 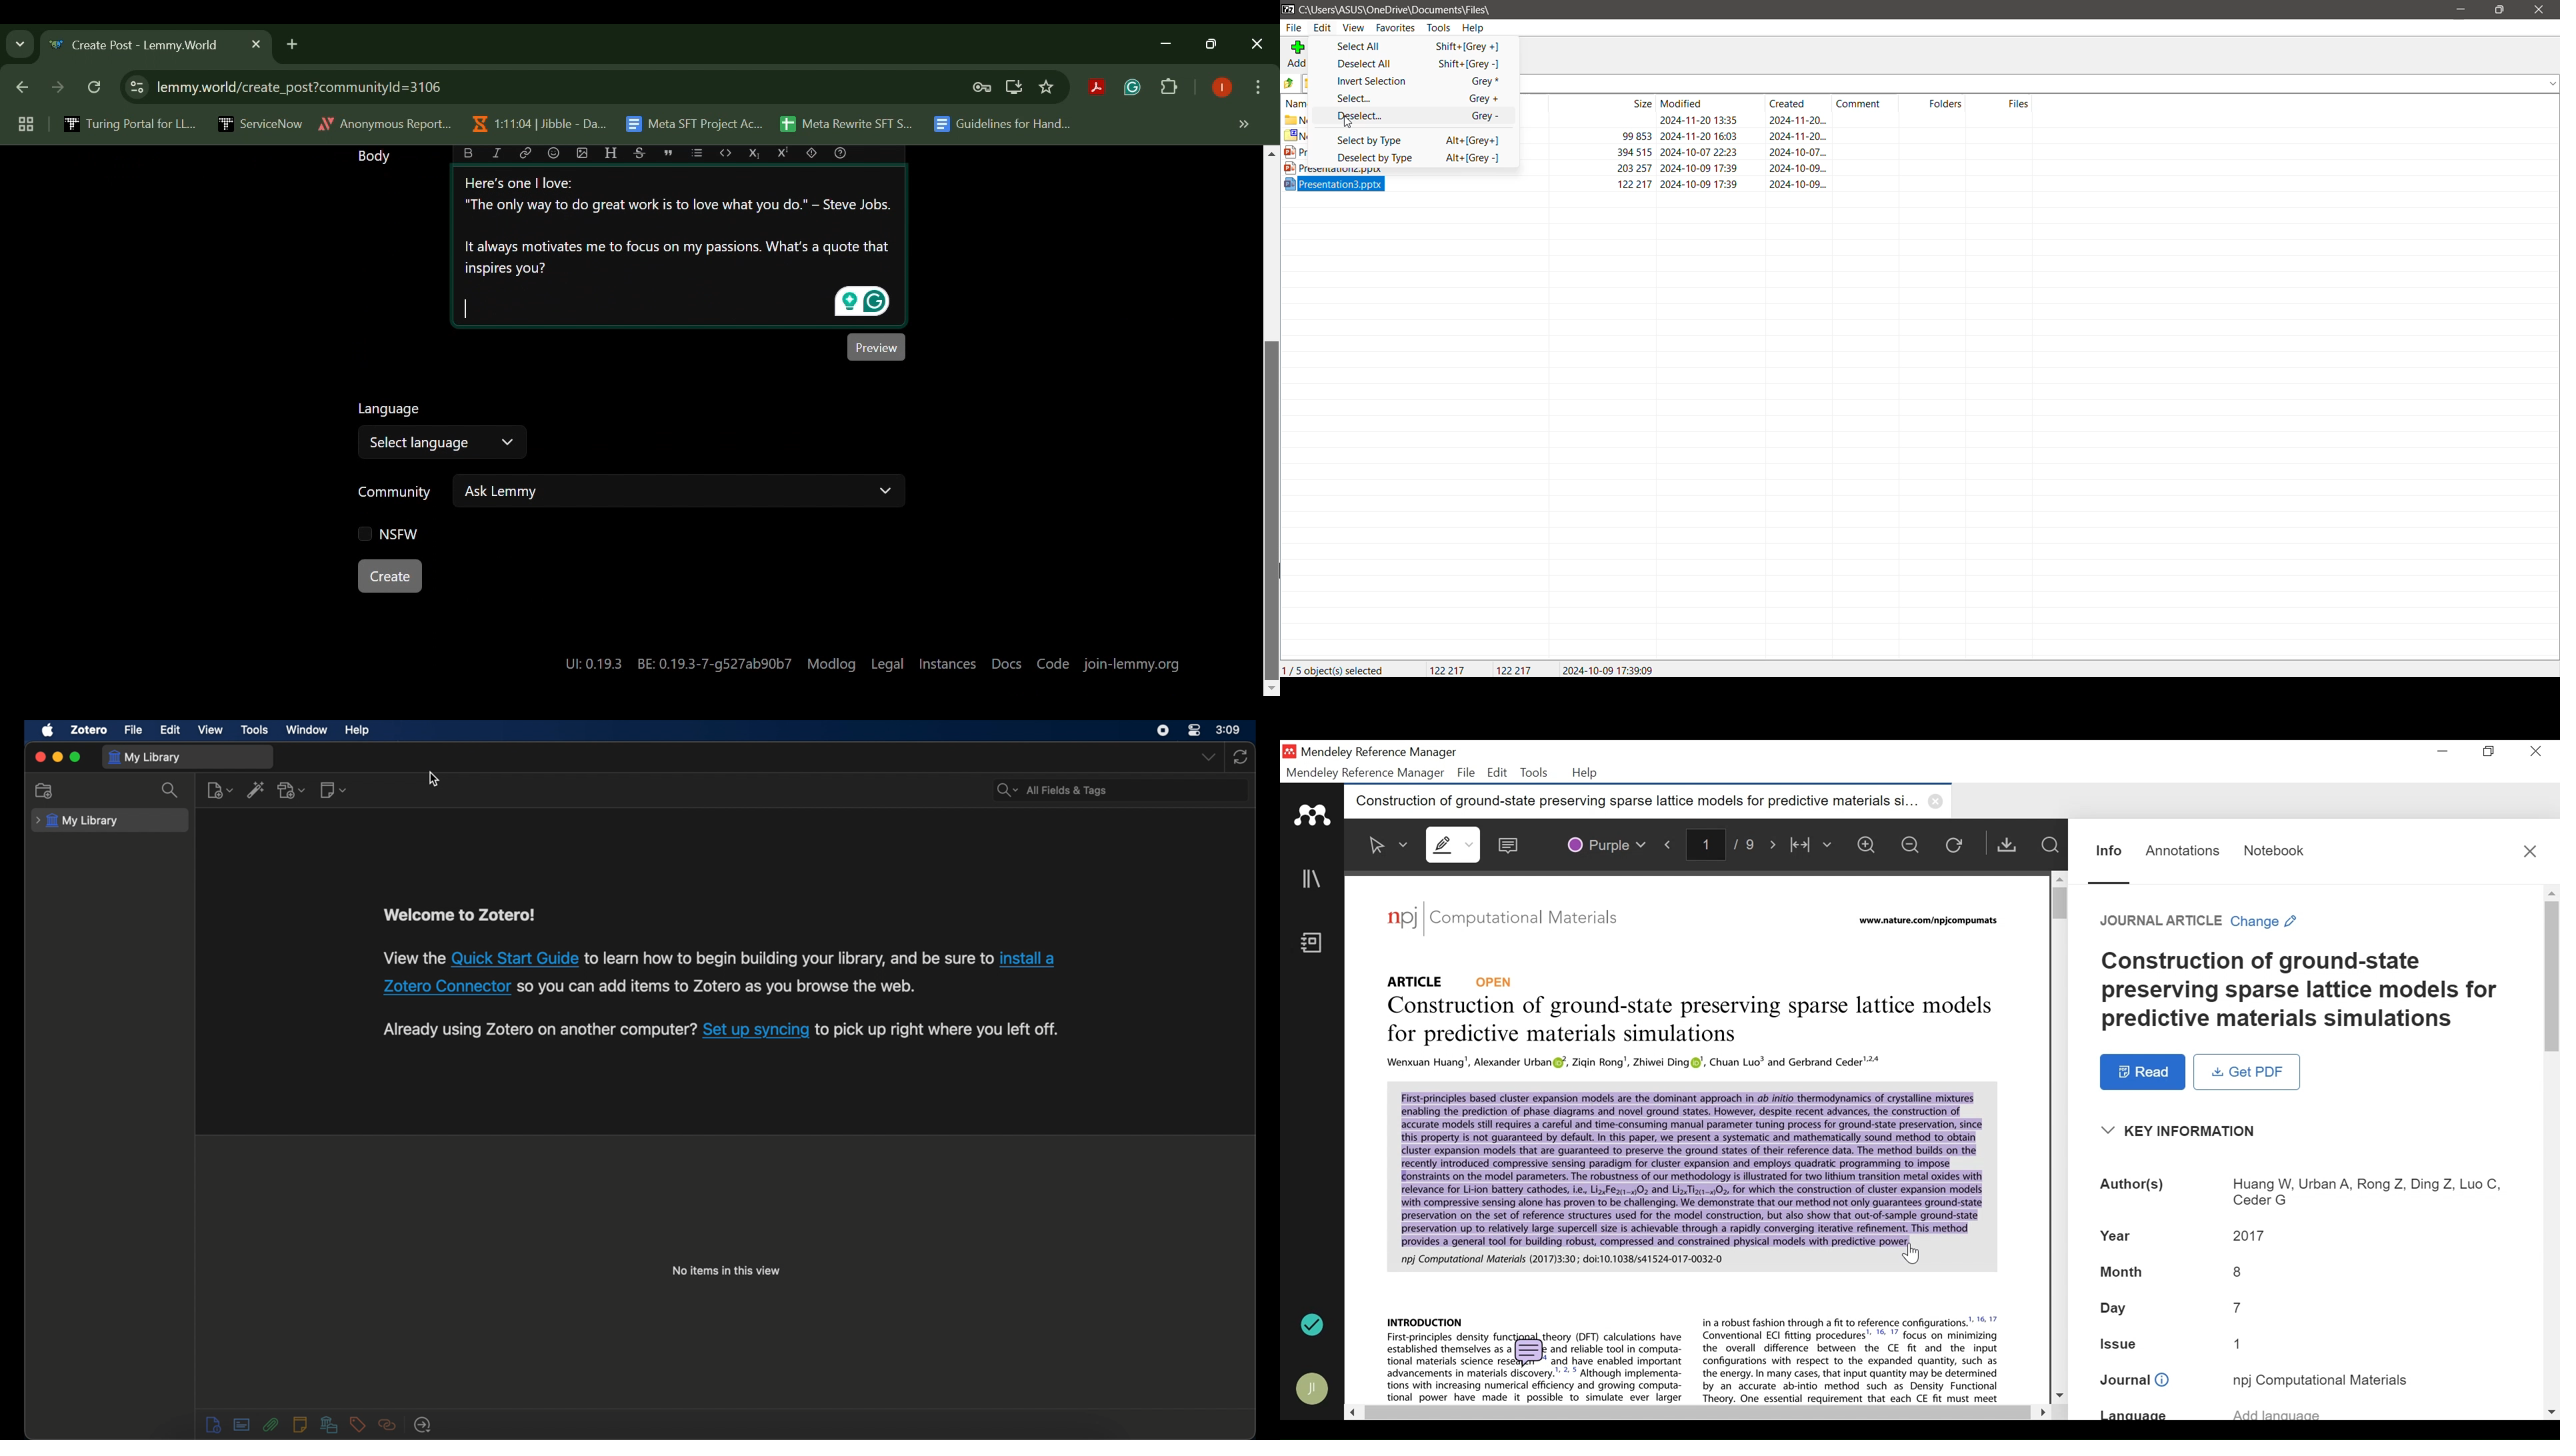 I want to click on Favorites, so click(x=1394, y=29).